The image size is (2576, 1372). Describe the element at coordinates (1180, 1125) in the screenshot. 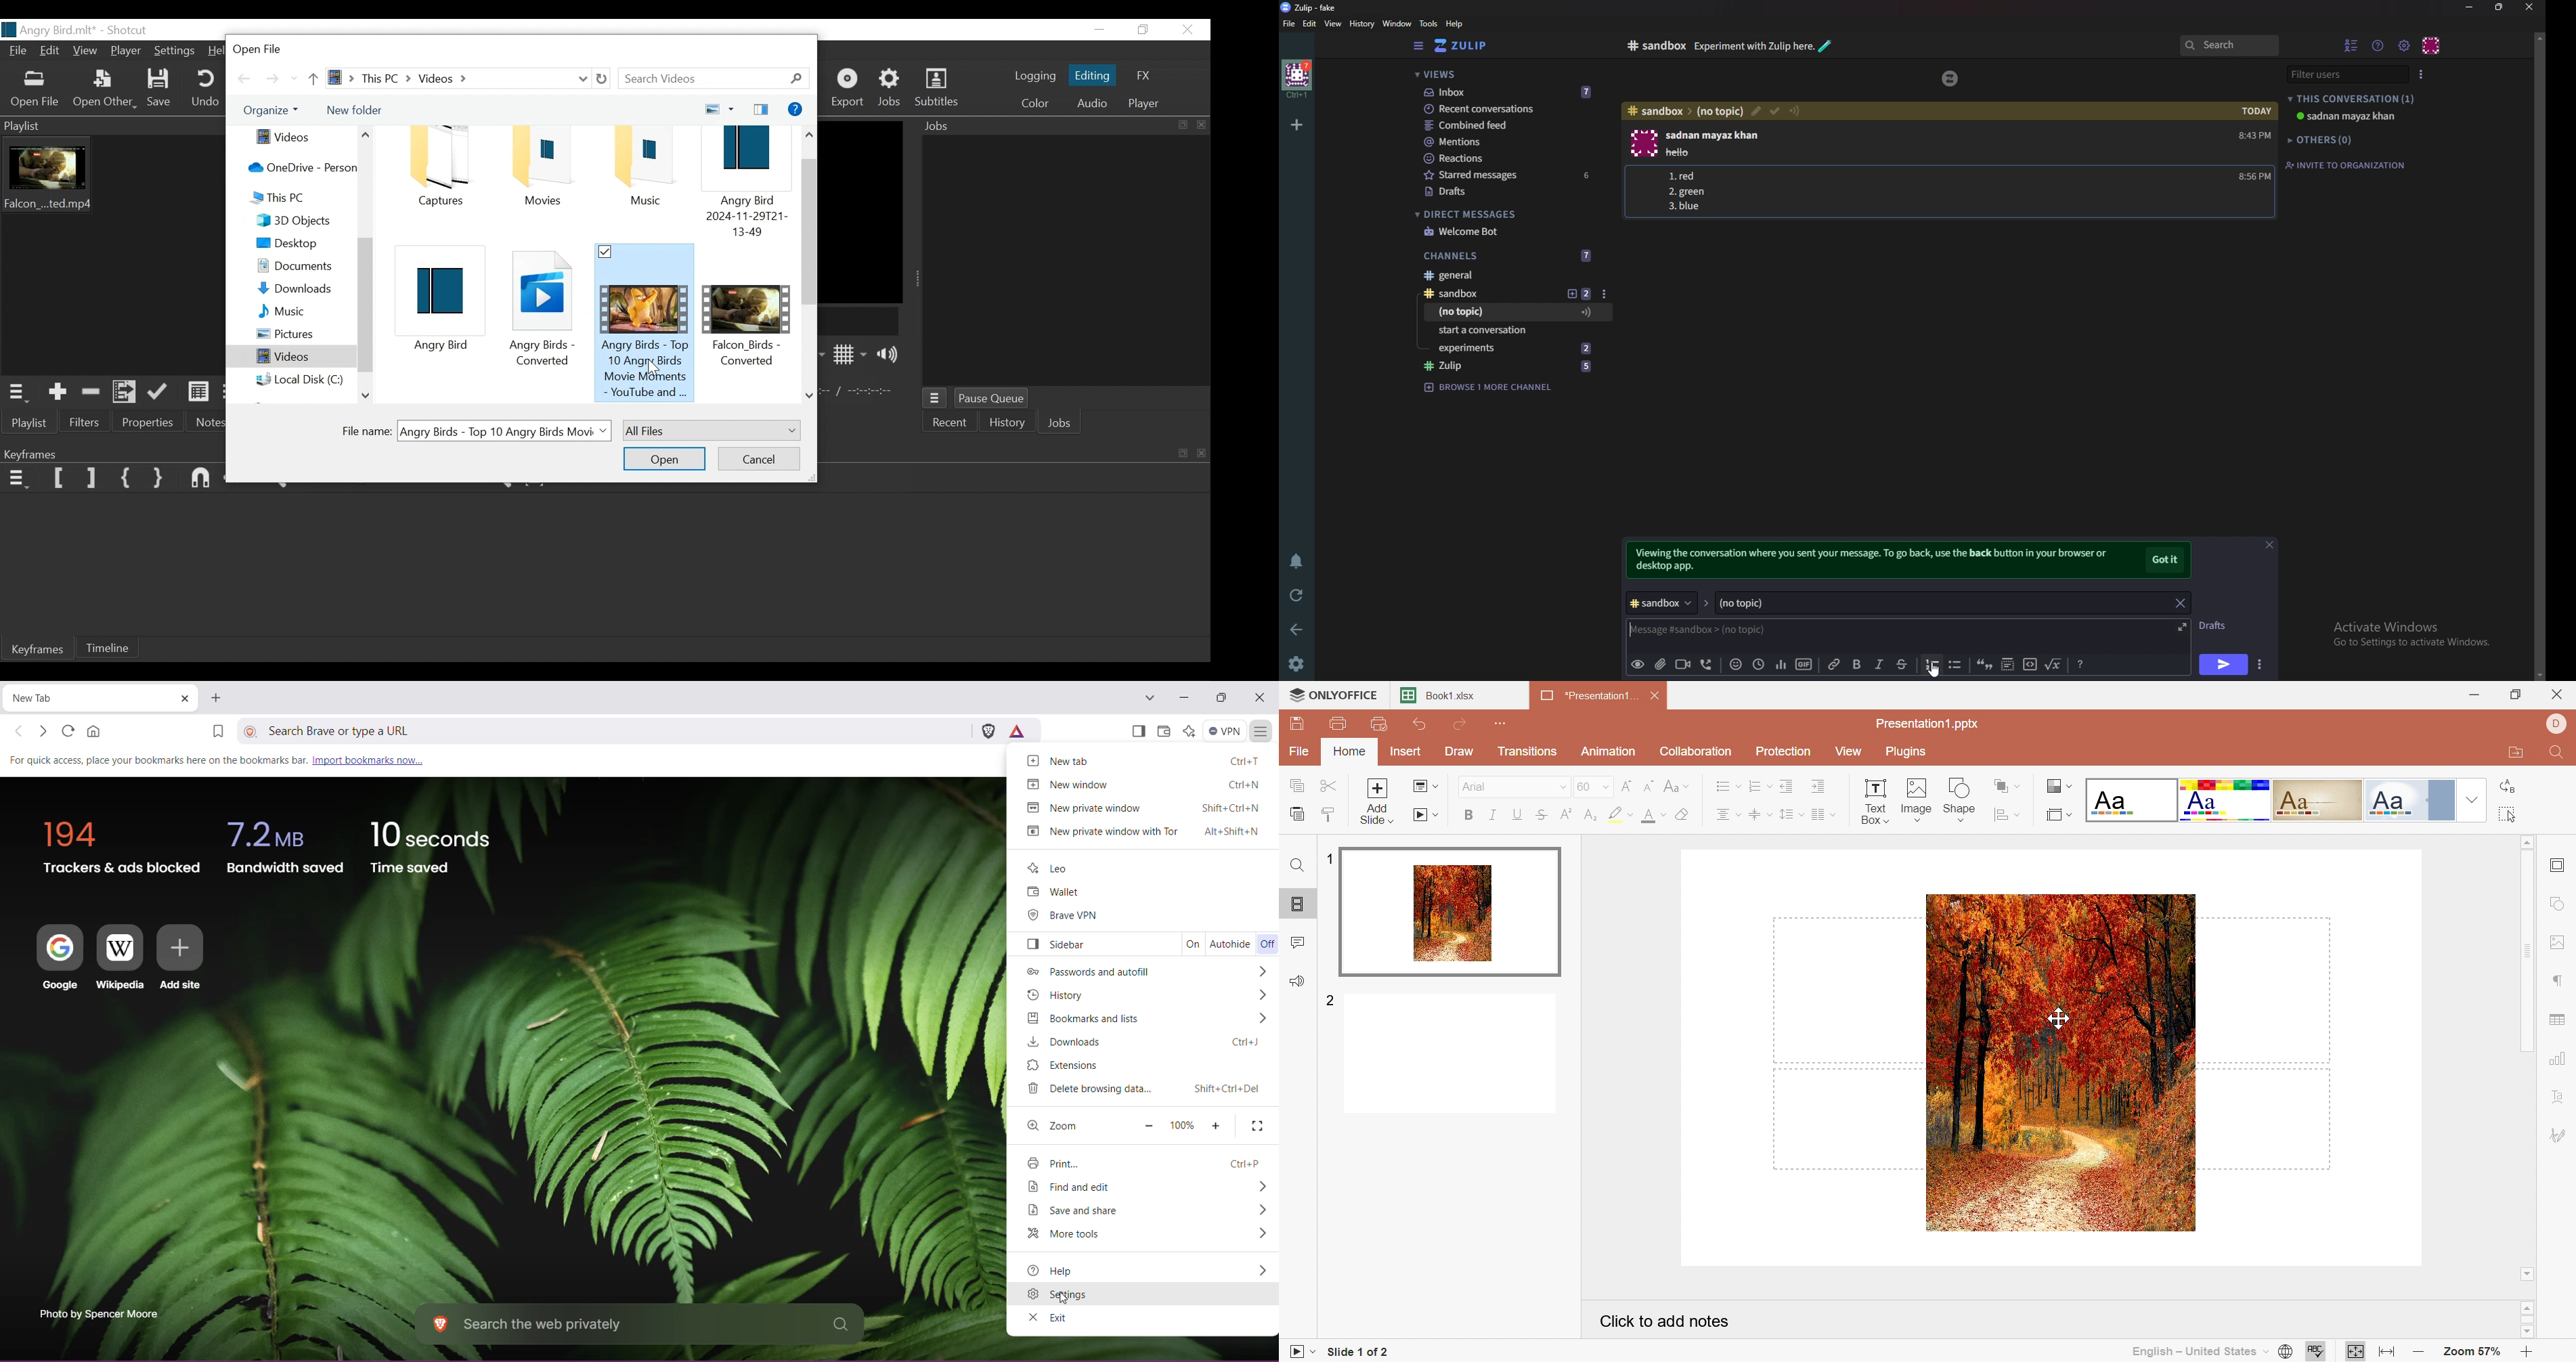

I see `Current Text size` at that location.